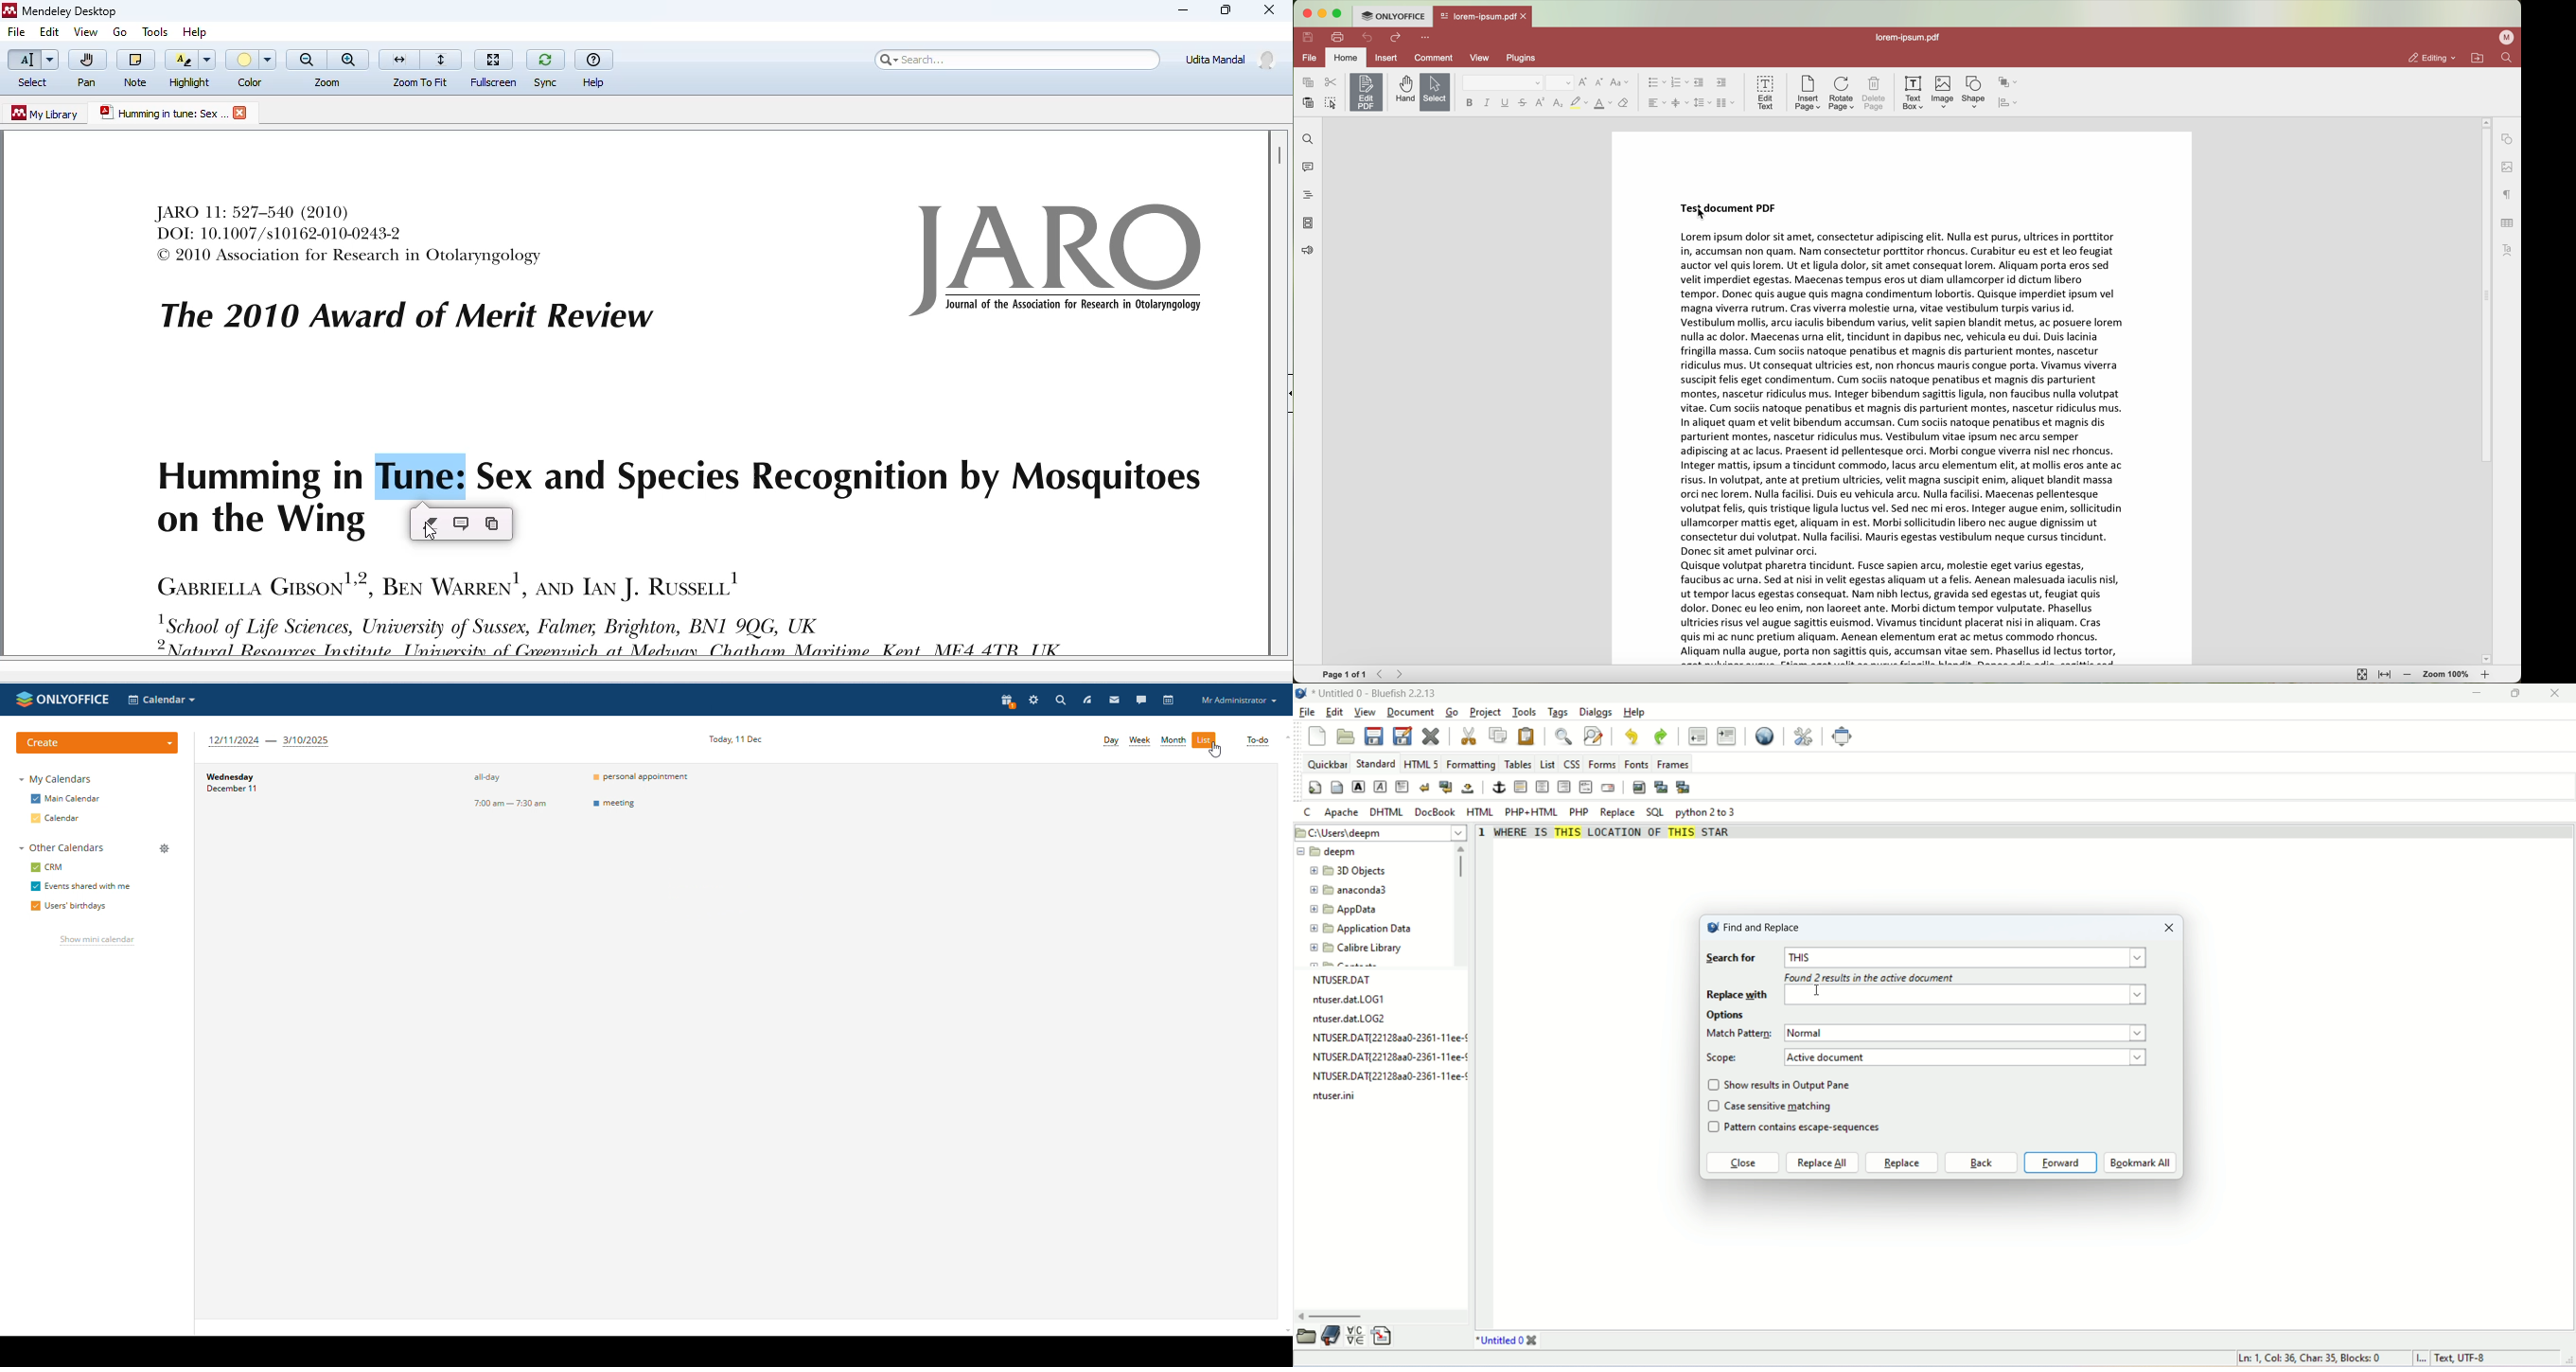 This screenshot has width=2576, height=1372. What do you see at coordinates (46, 114) in the screenshot?
I see `my library` at bounding box center [46, 114].